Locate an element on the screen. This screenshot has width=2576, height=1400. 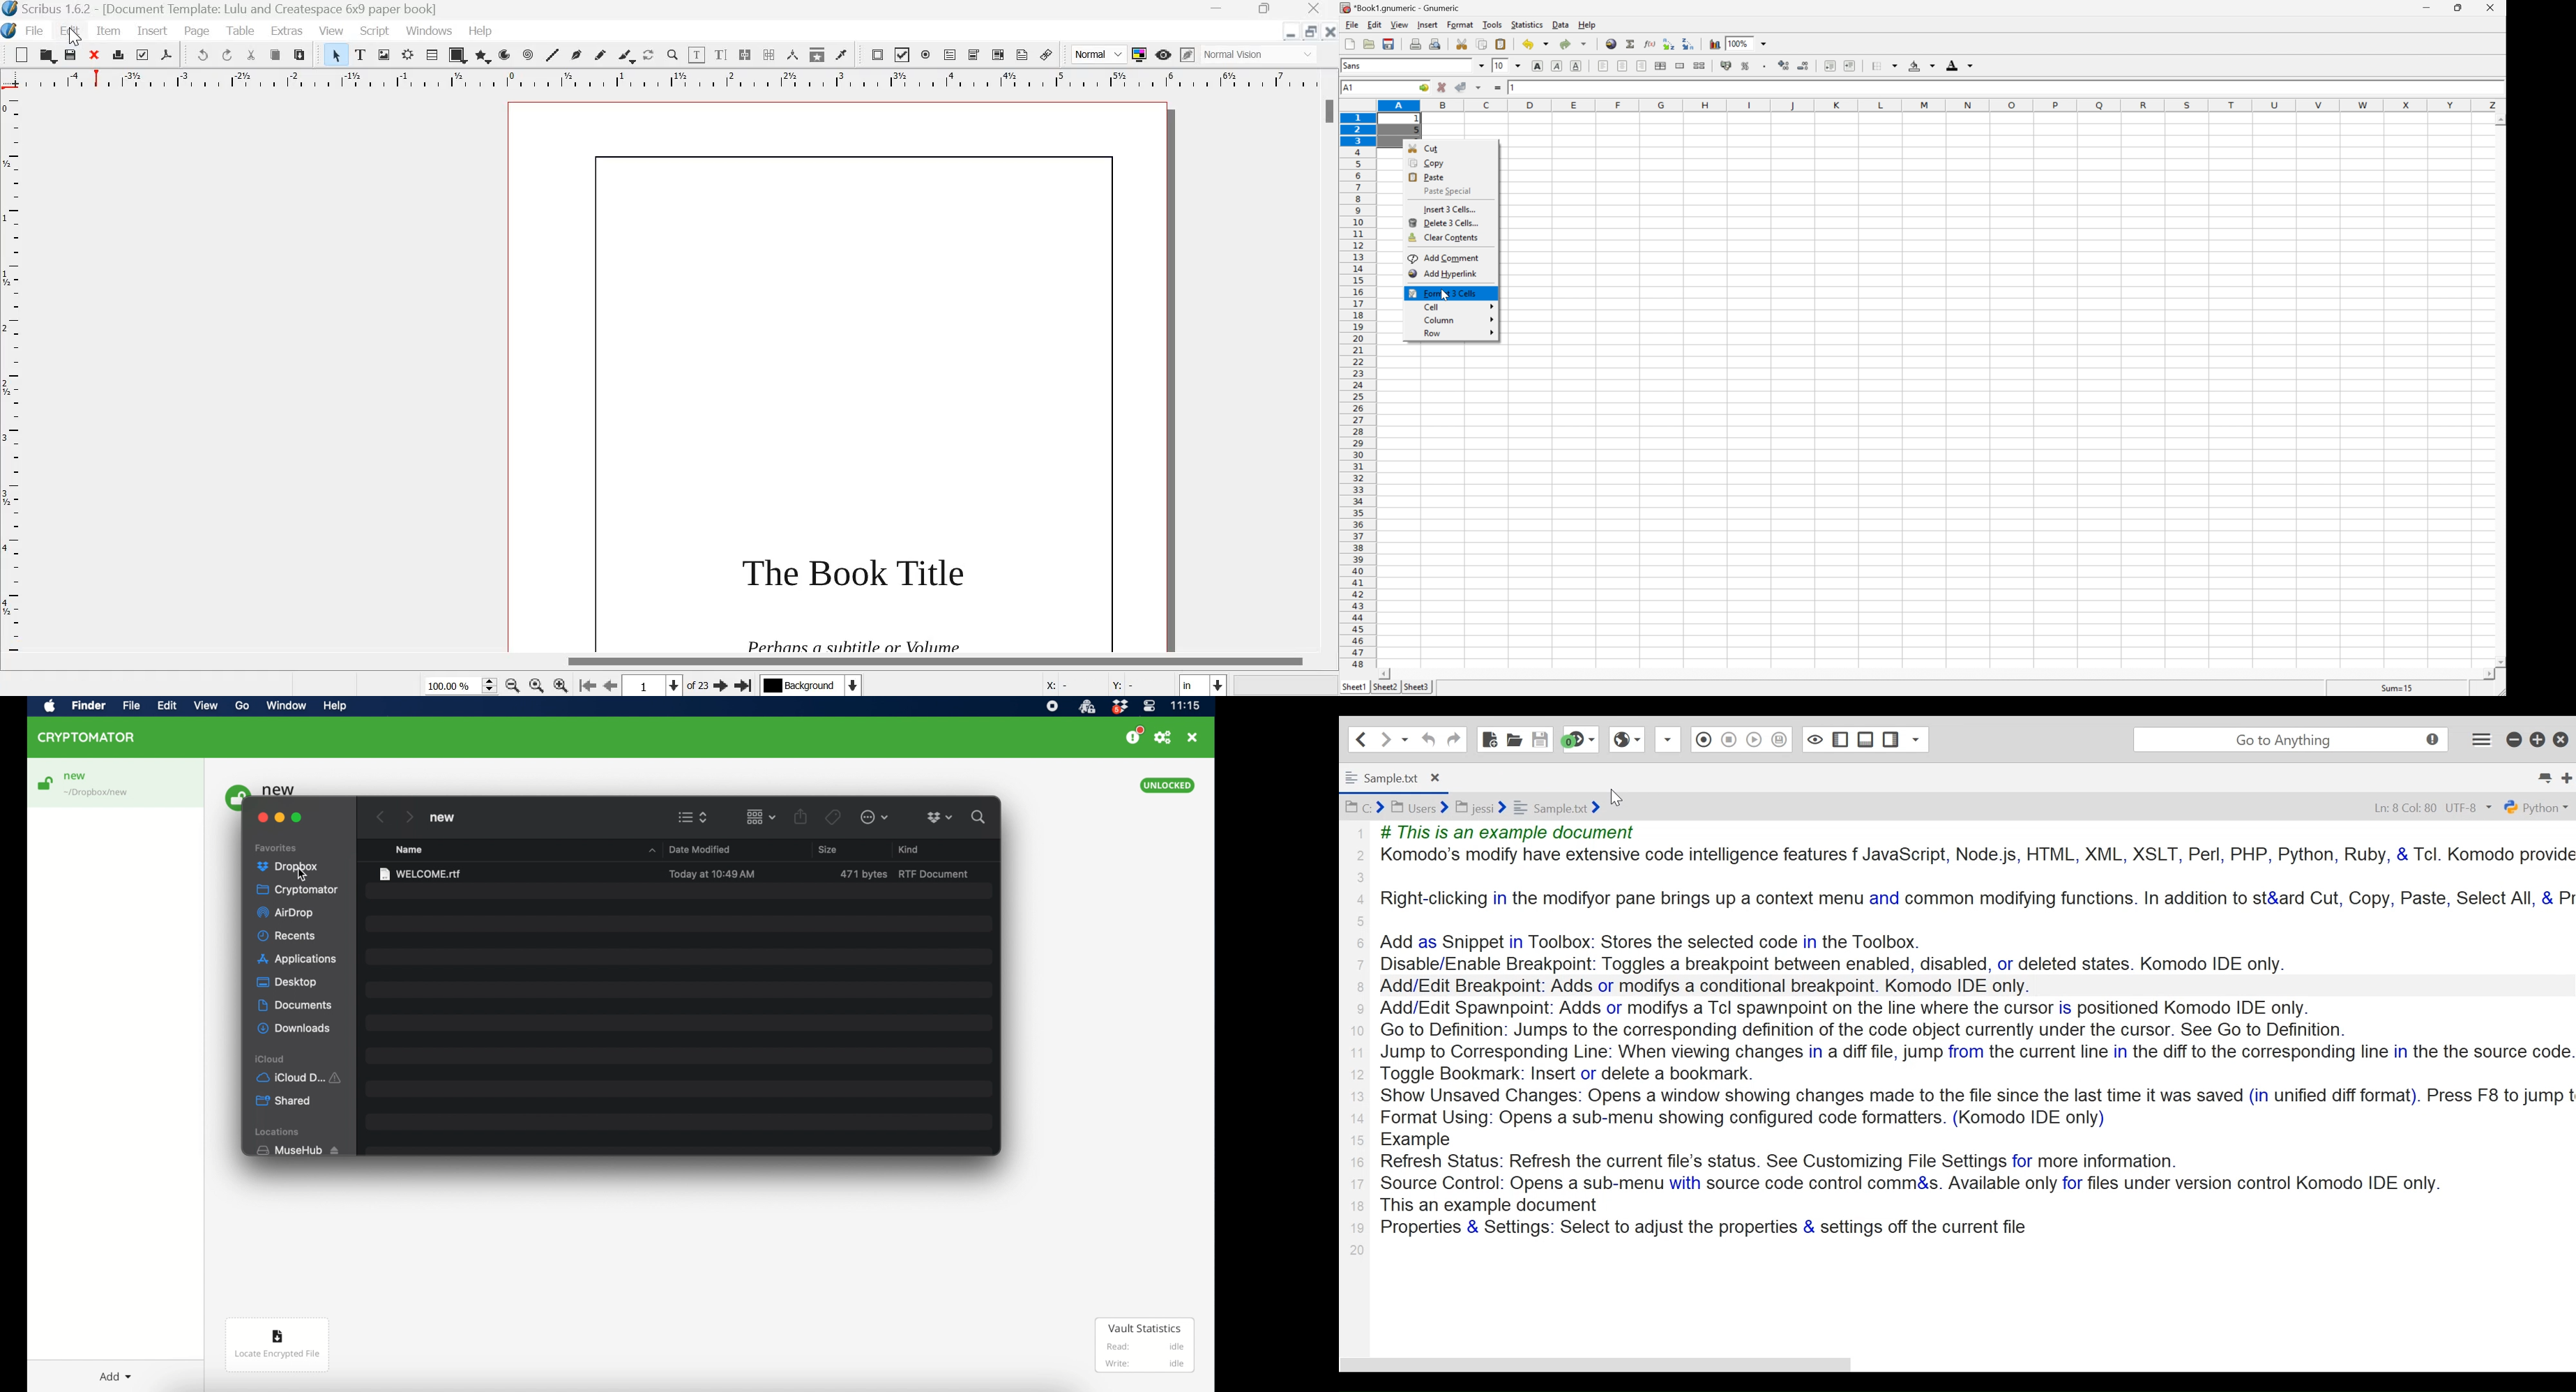
clear contents is located at coordinates (1443, 238).